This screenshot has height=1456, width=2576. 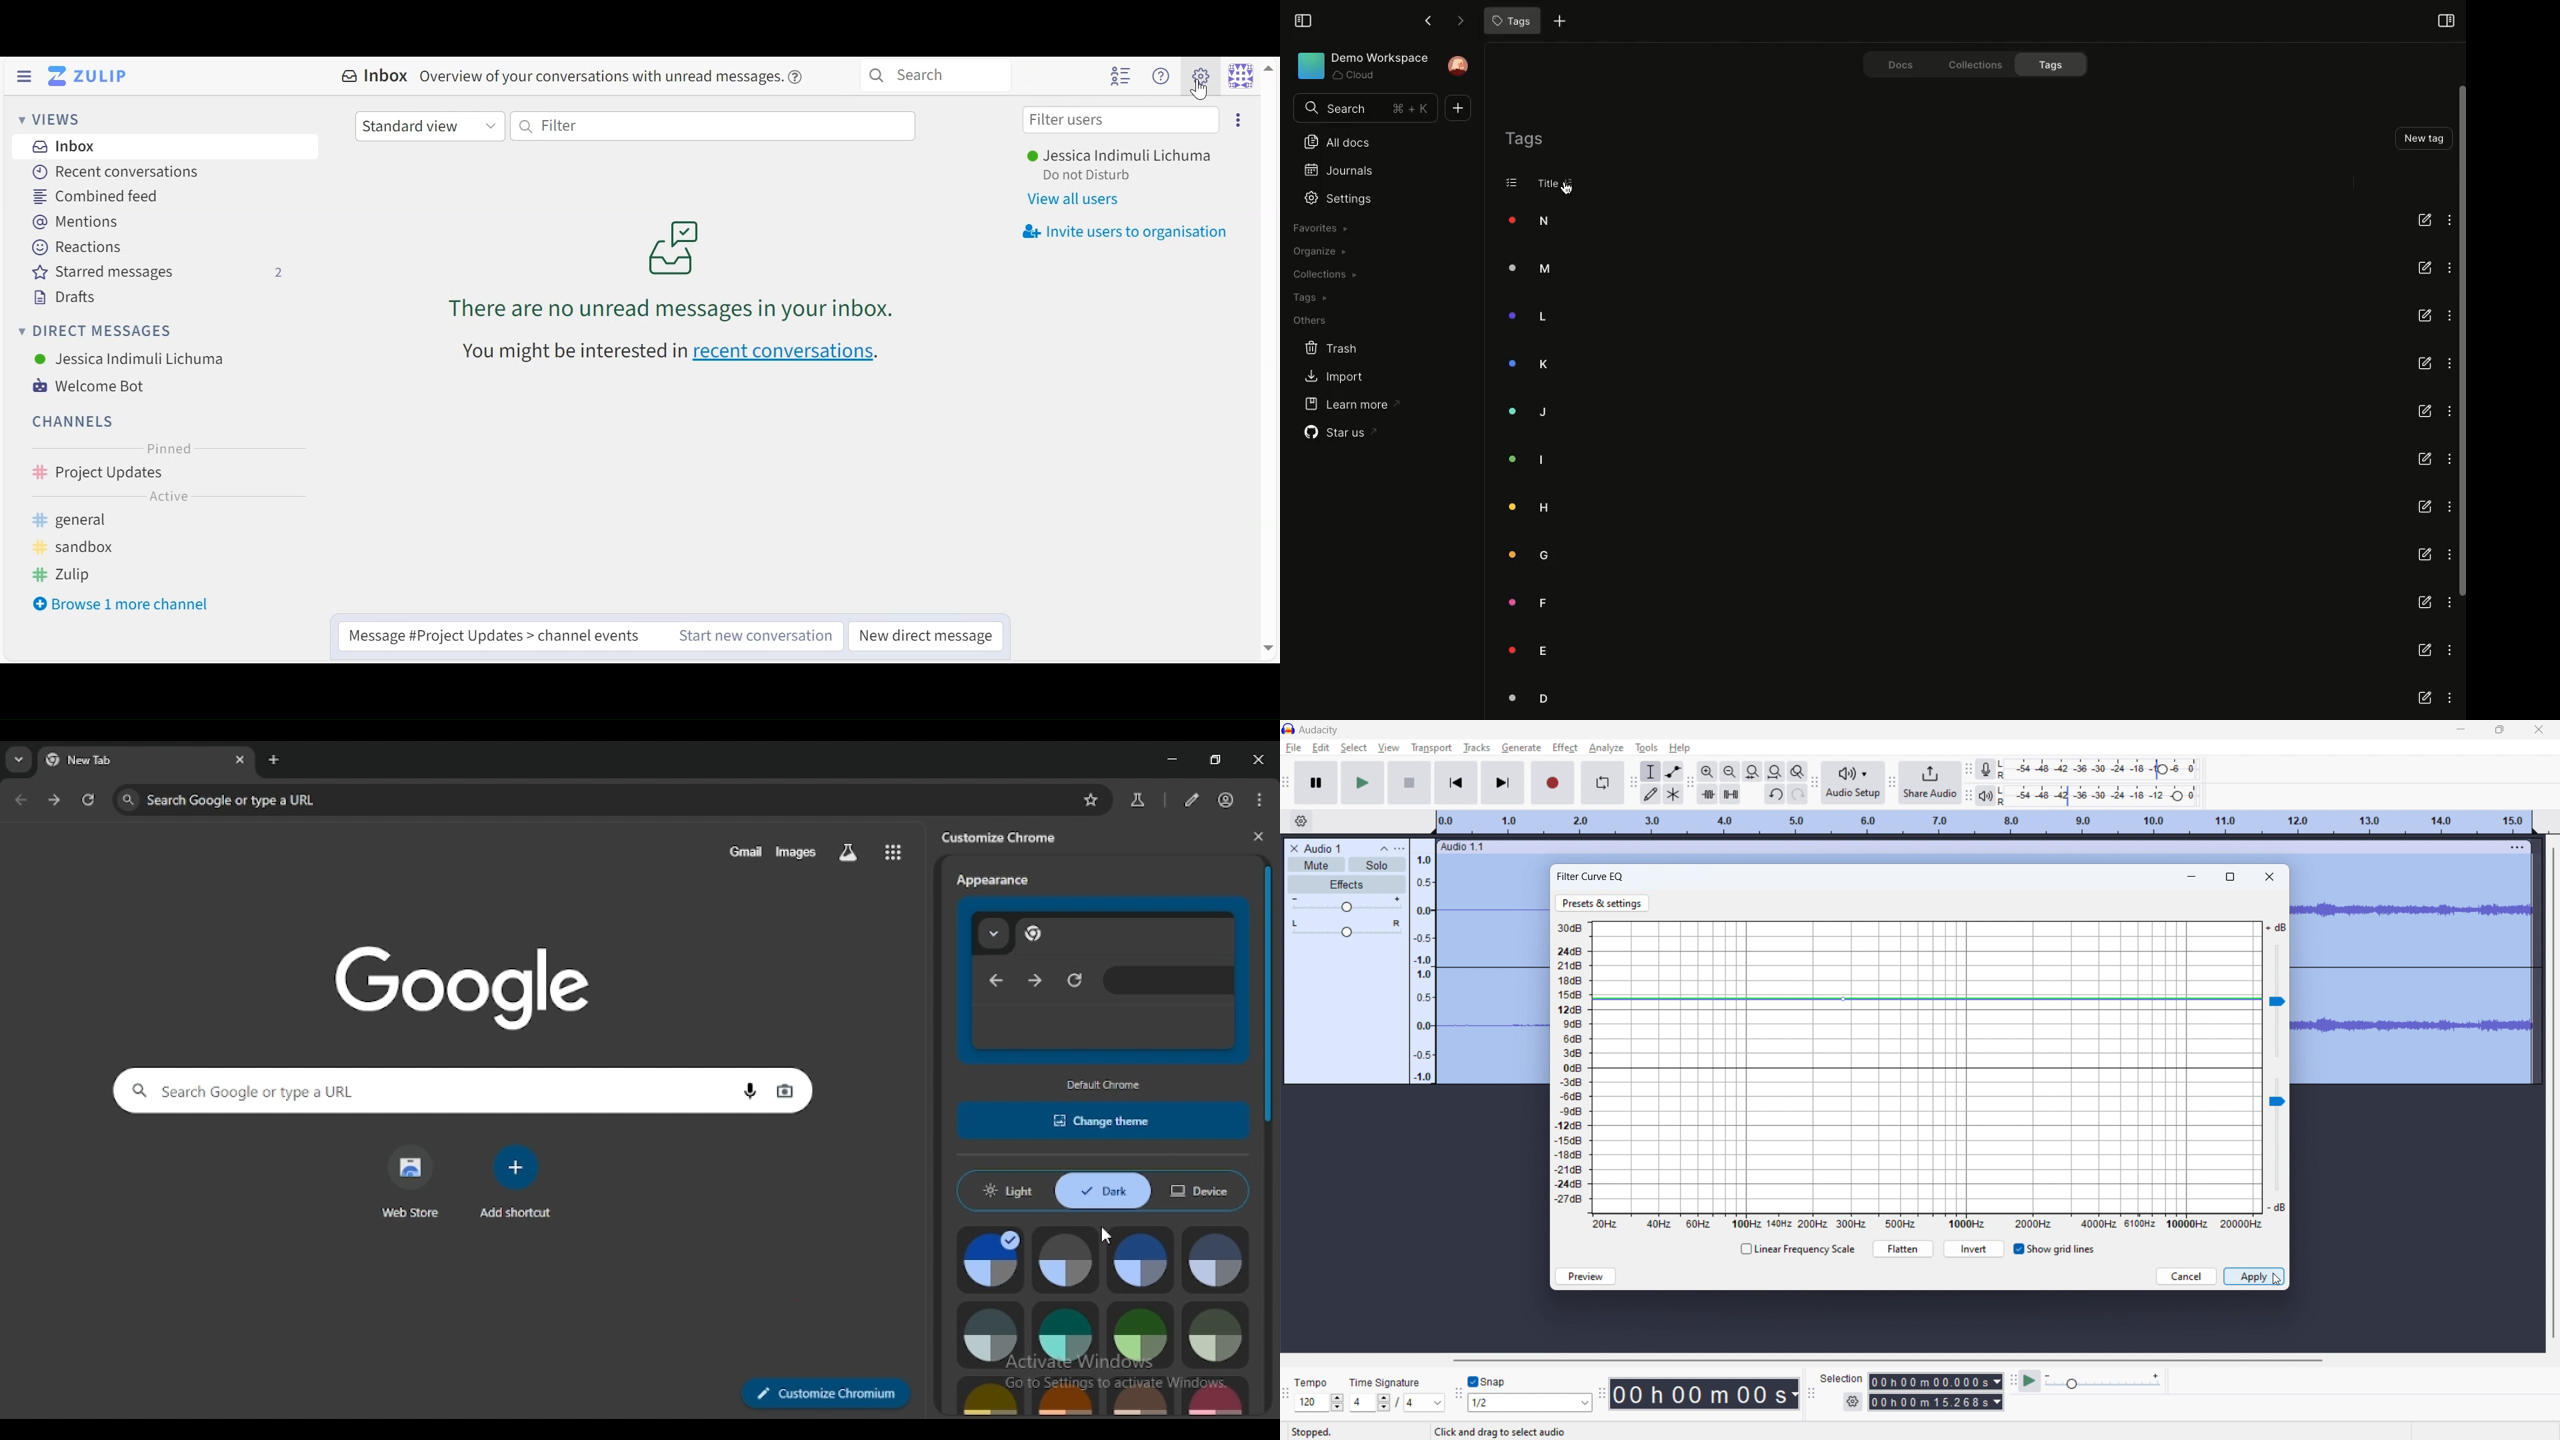 What do you see at coordinates (2013, 1381) in the screenshot?
I see `play at speed toolbar` at bounding box center [2013, 1381].